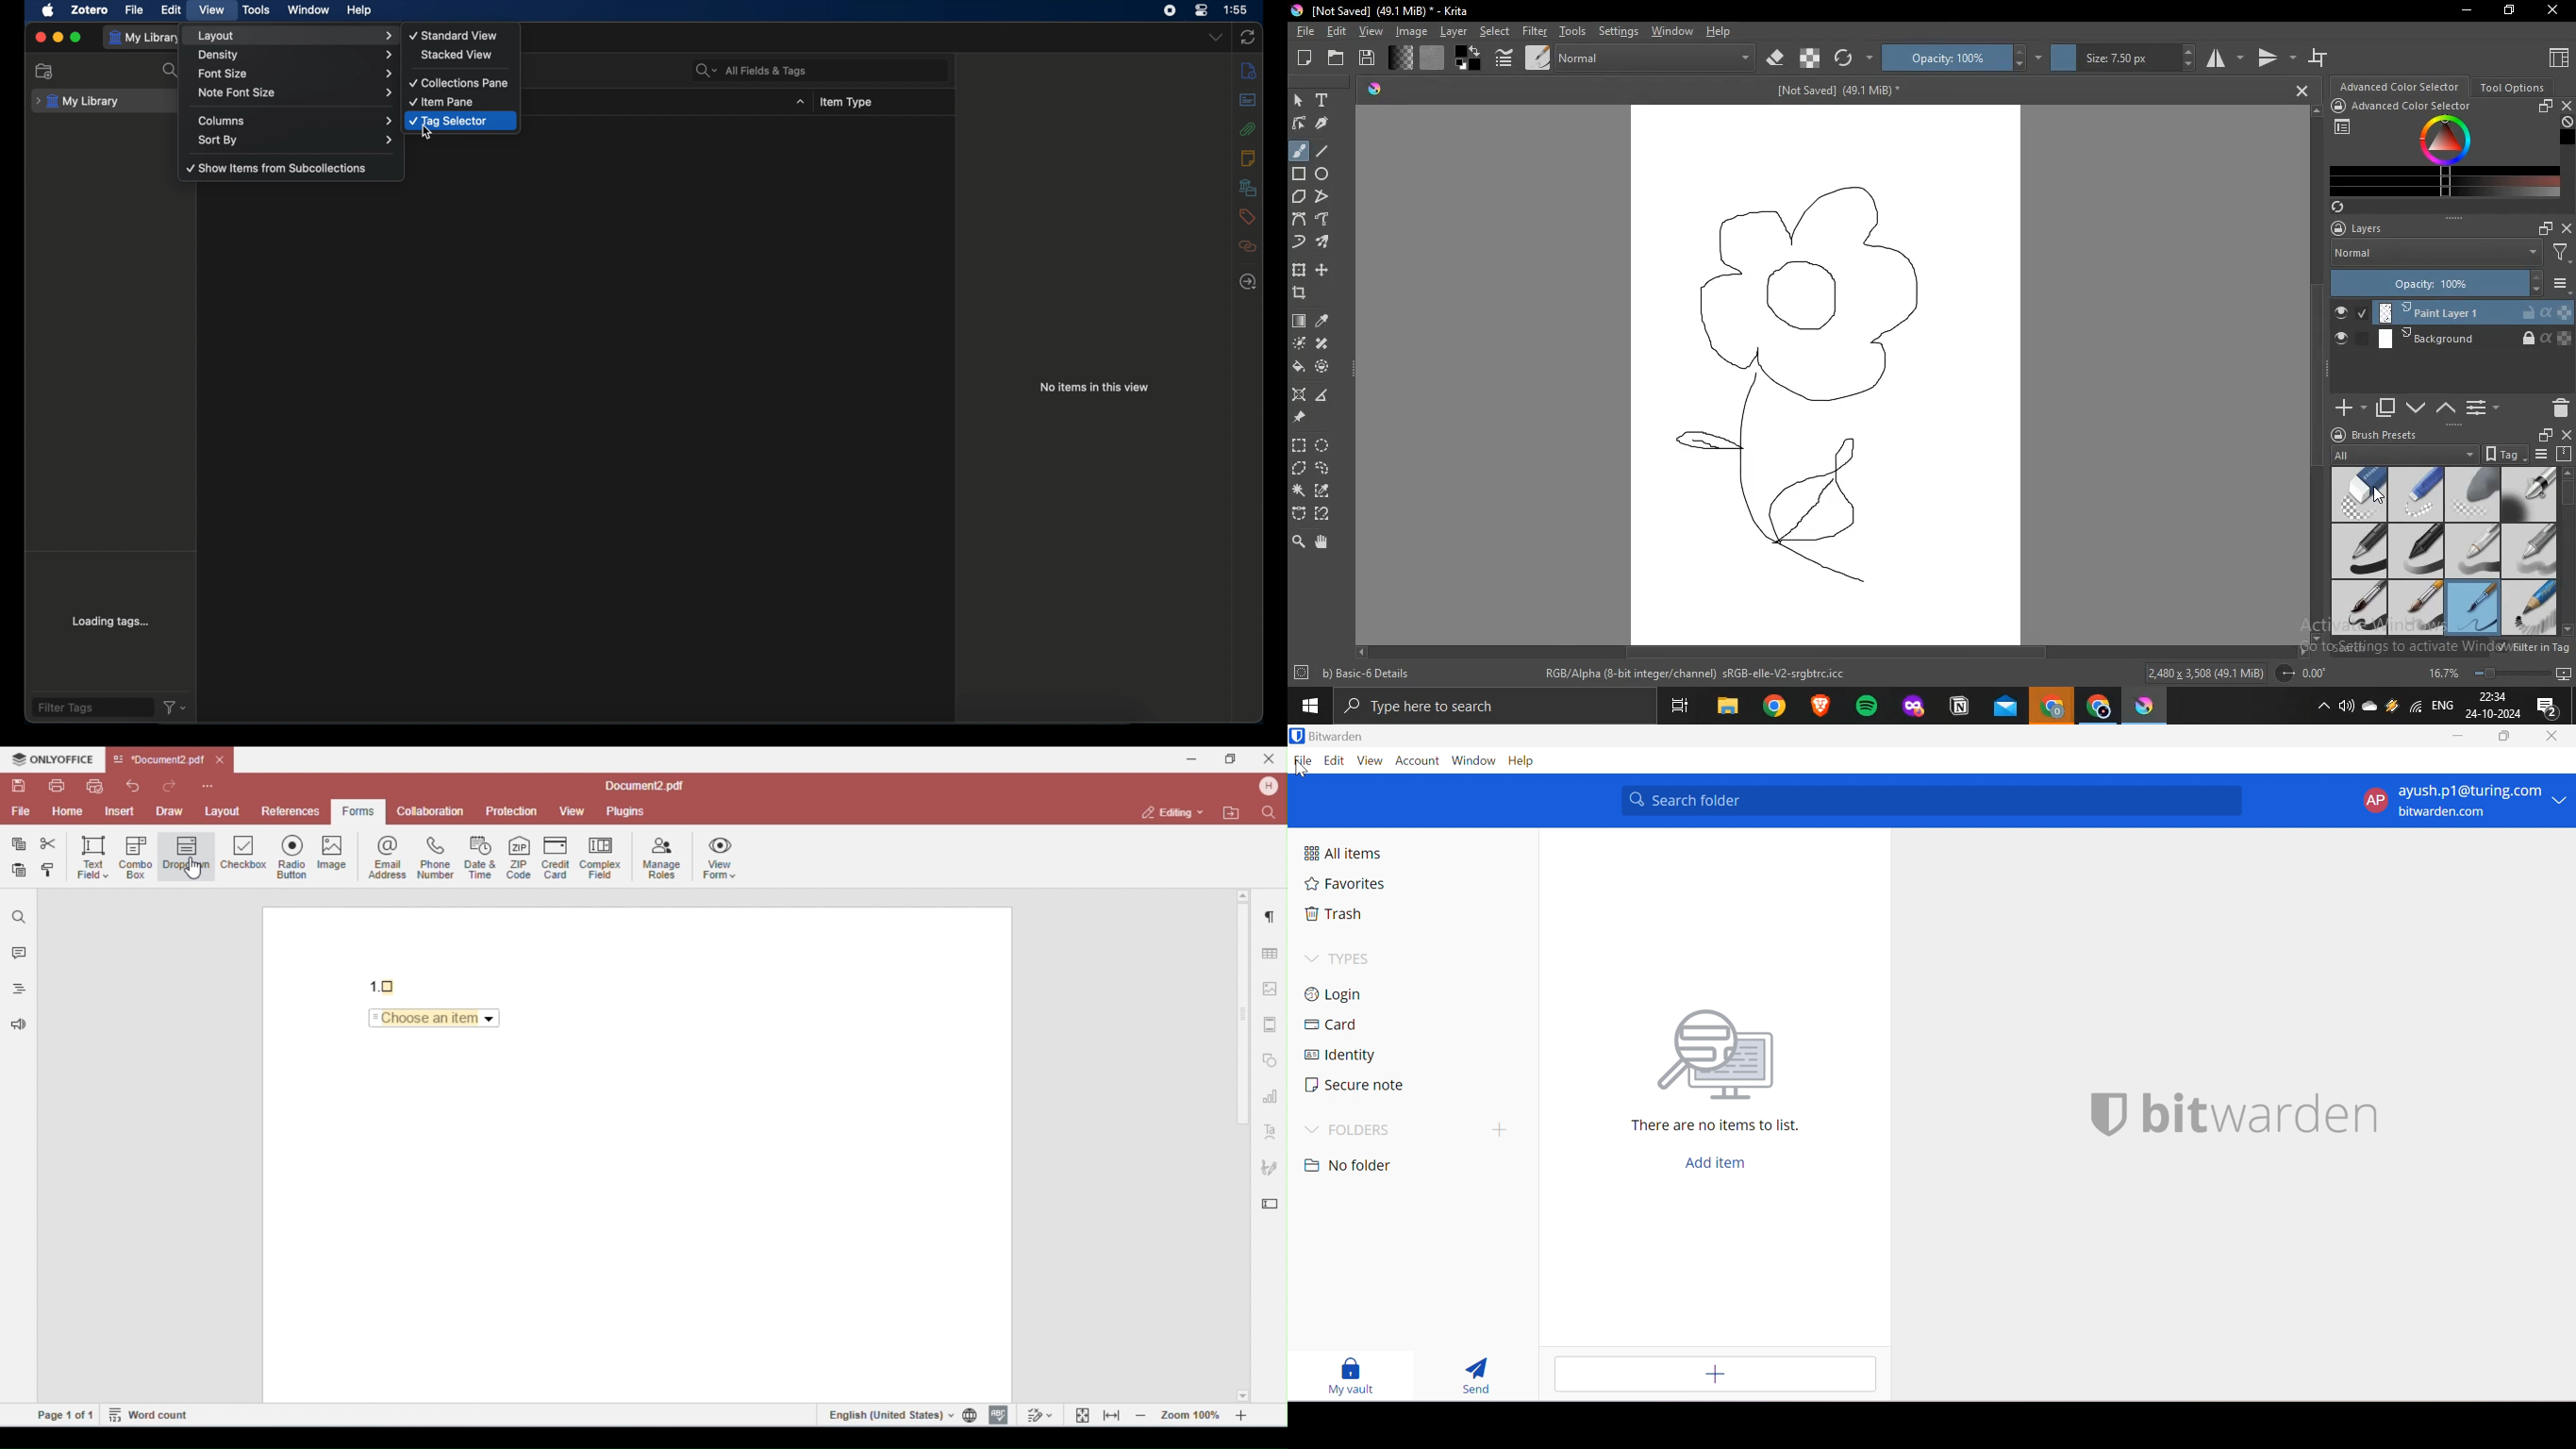  Describe the element at coordinates (2261, 1114) in the screenshot. I see `bitwarden` at that location.